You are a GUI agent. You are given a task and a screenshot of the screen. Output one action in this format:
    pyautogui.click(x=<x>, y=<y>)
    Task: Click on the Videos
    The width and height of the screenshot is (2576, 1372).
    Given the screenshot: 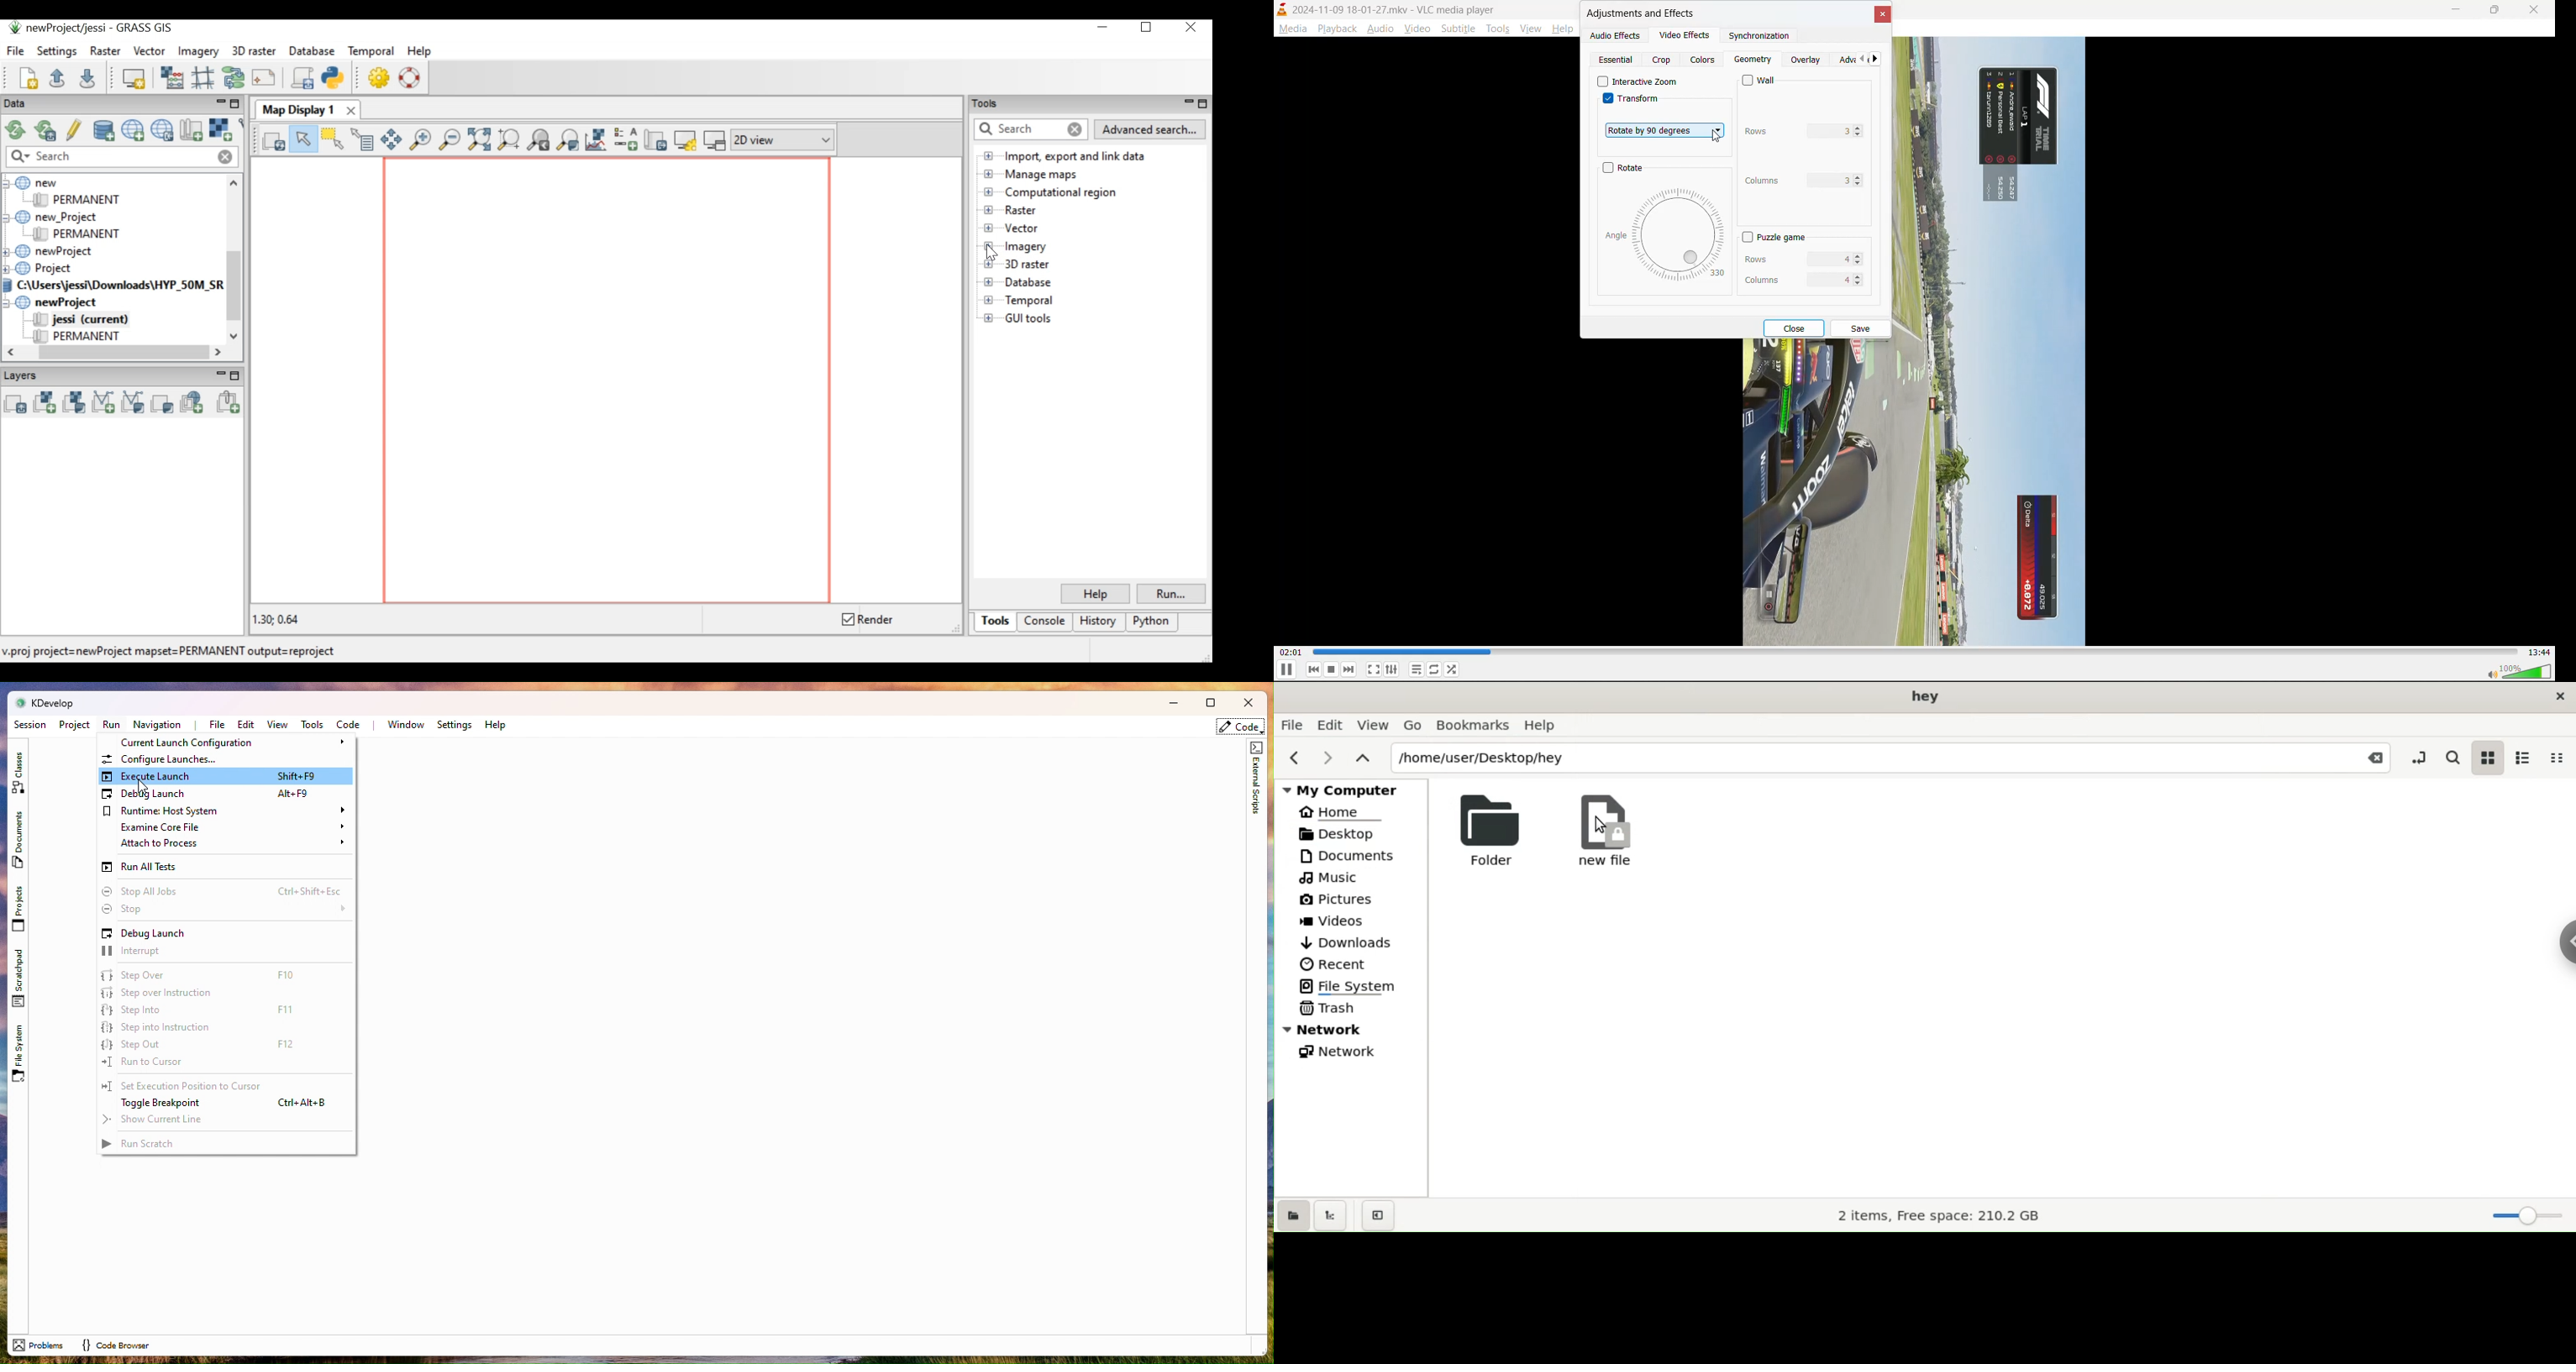 What is the action you would take?
    pyautogui.click(x=1342, y=922)
    